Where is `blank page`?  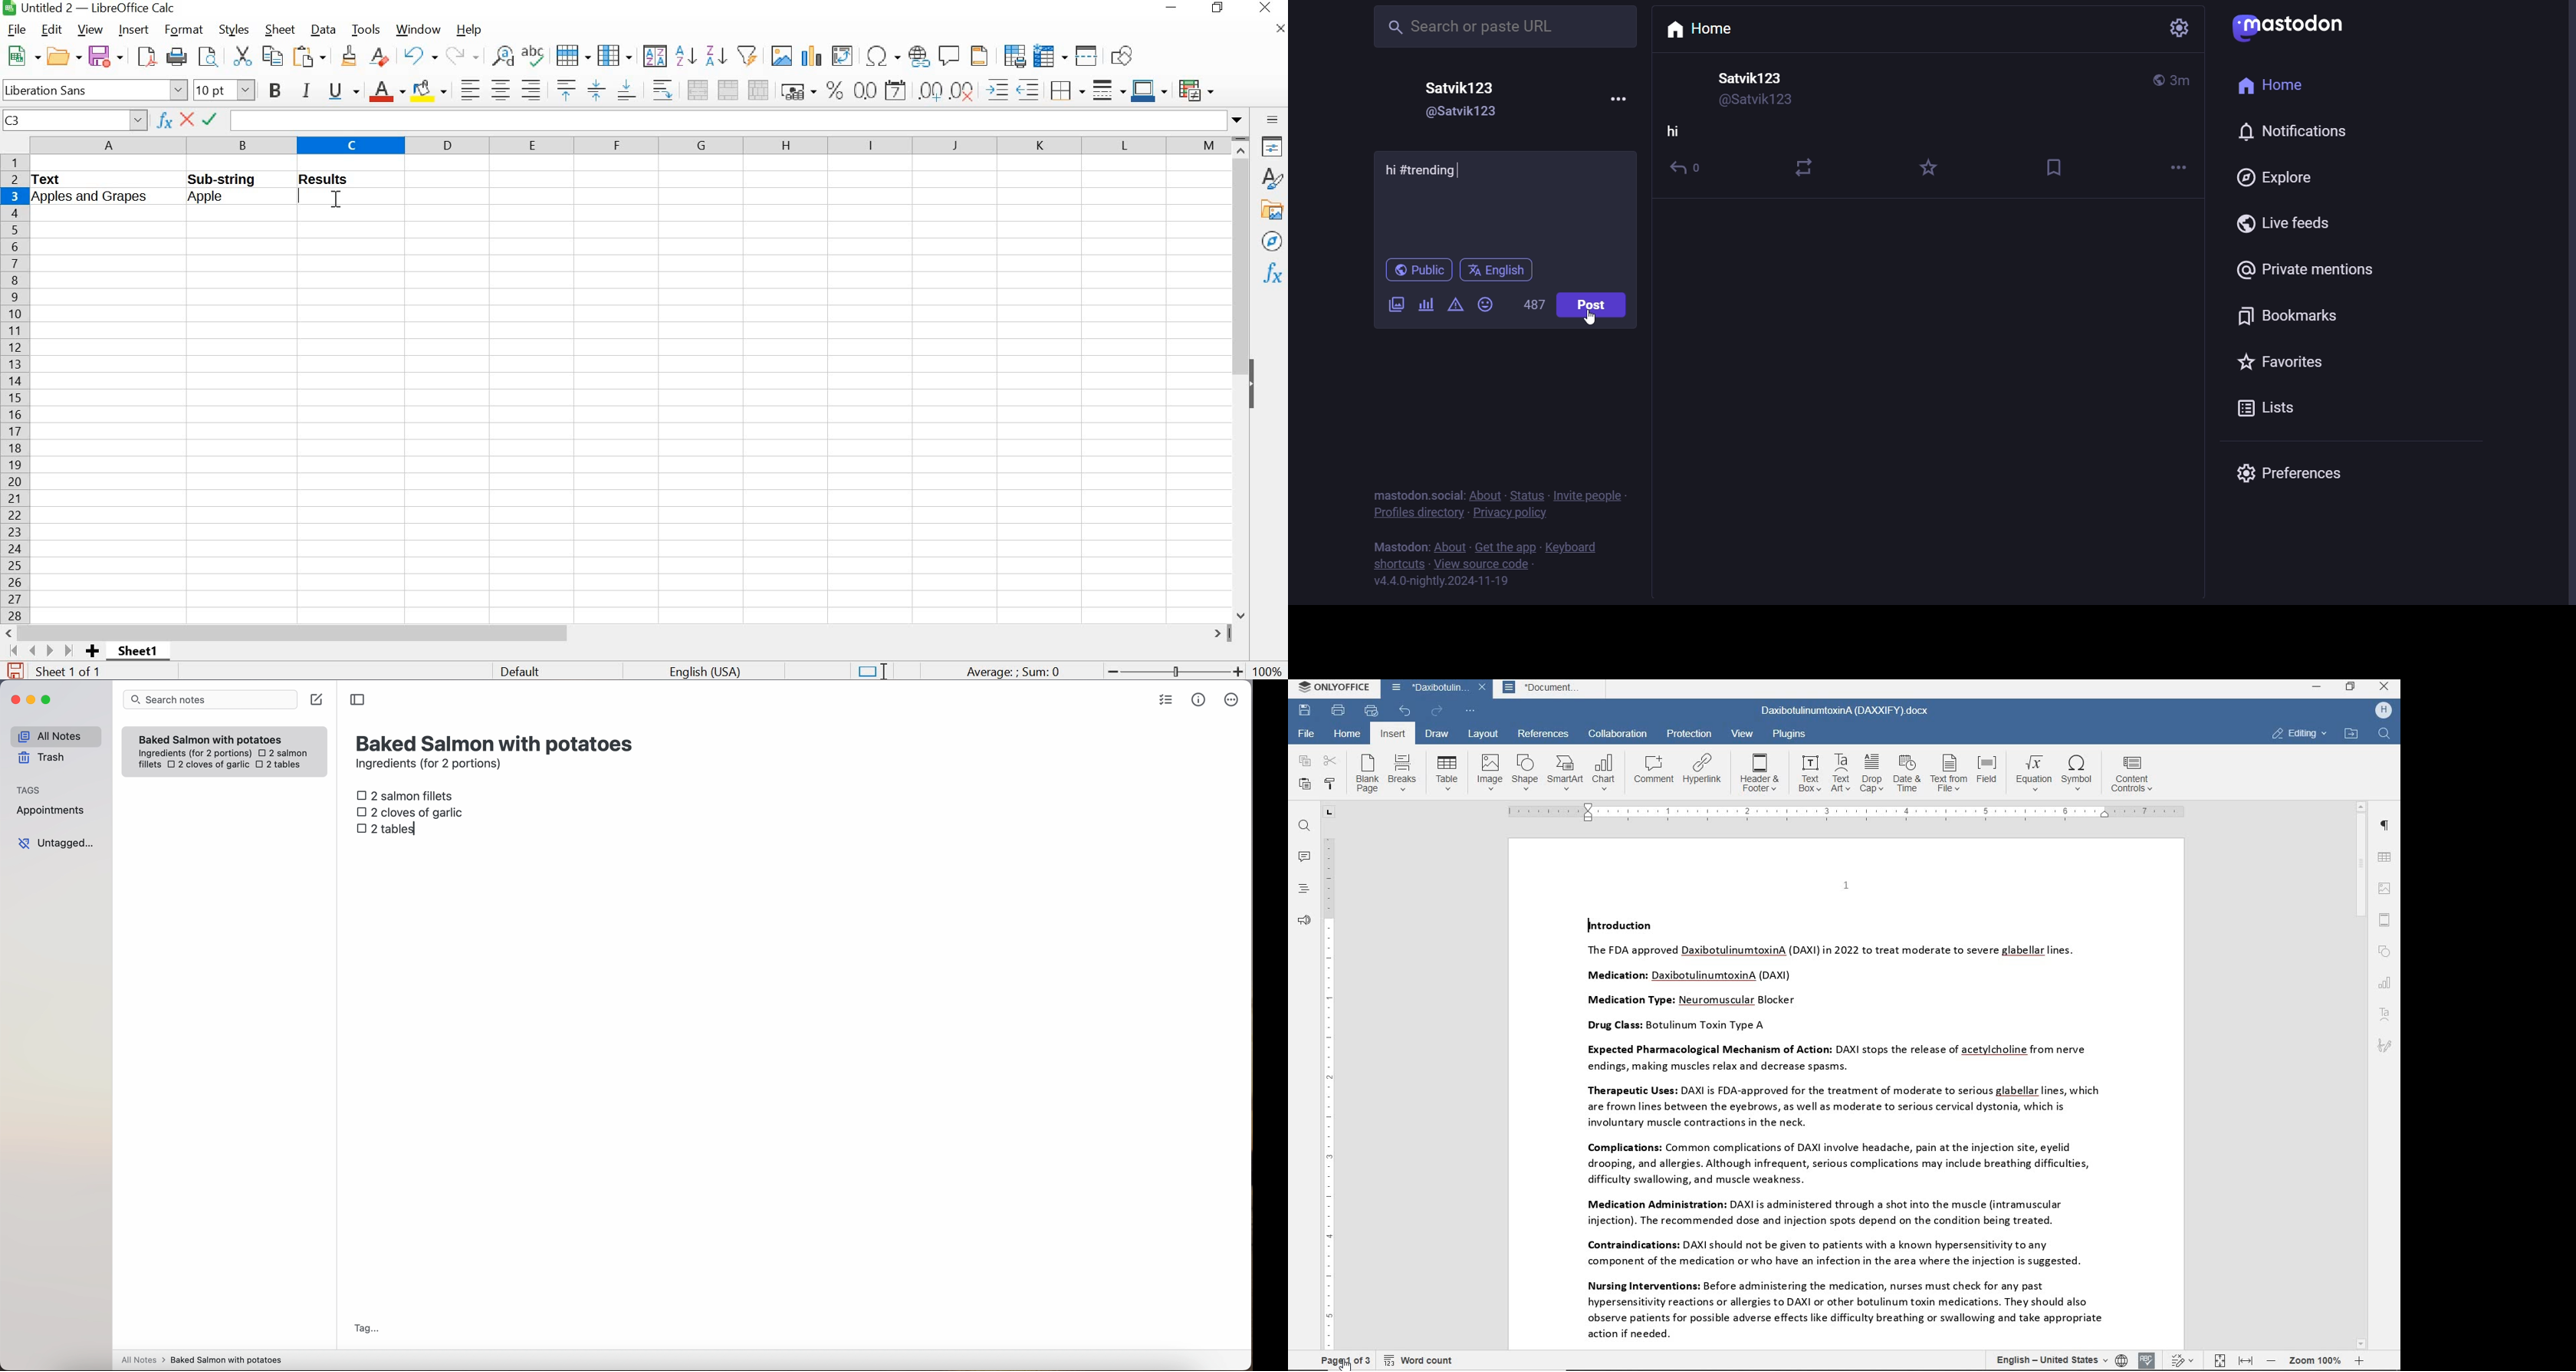 blank page is located at coordinates (1366, 773).